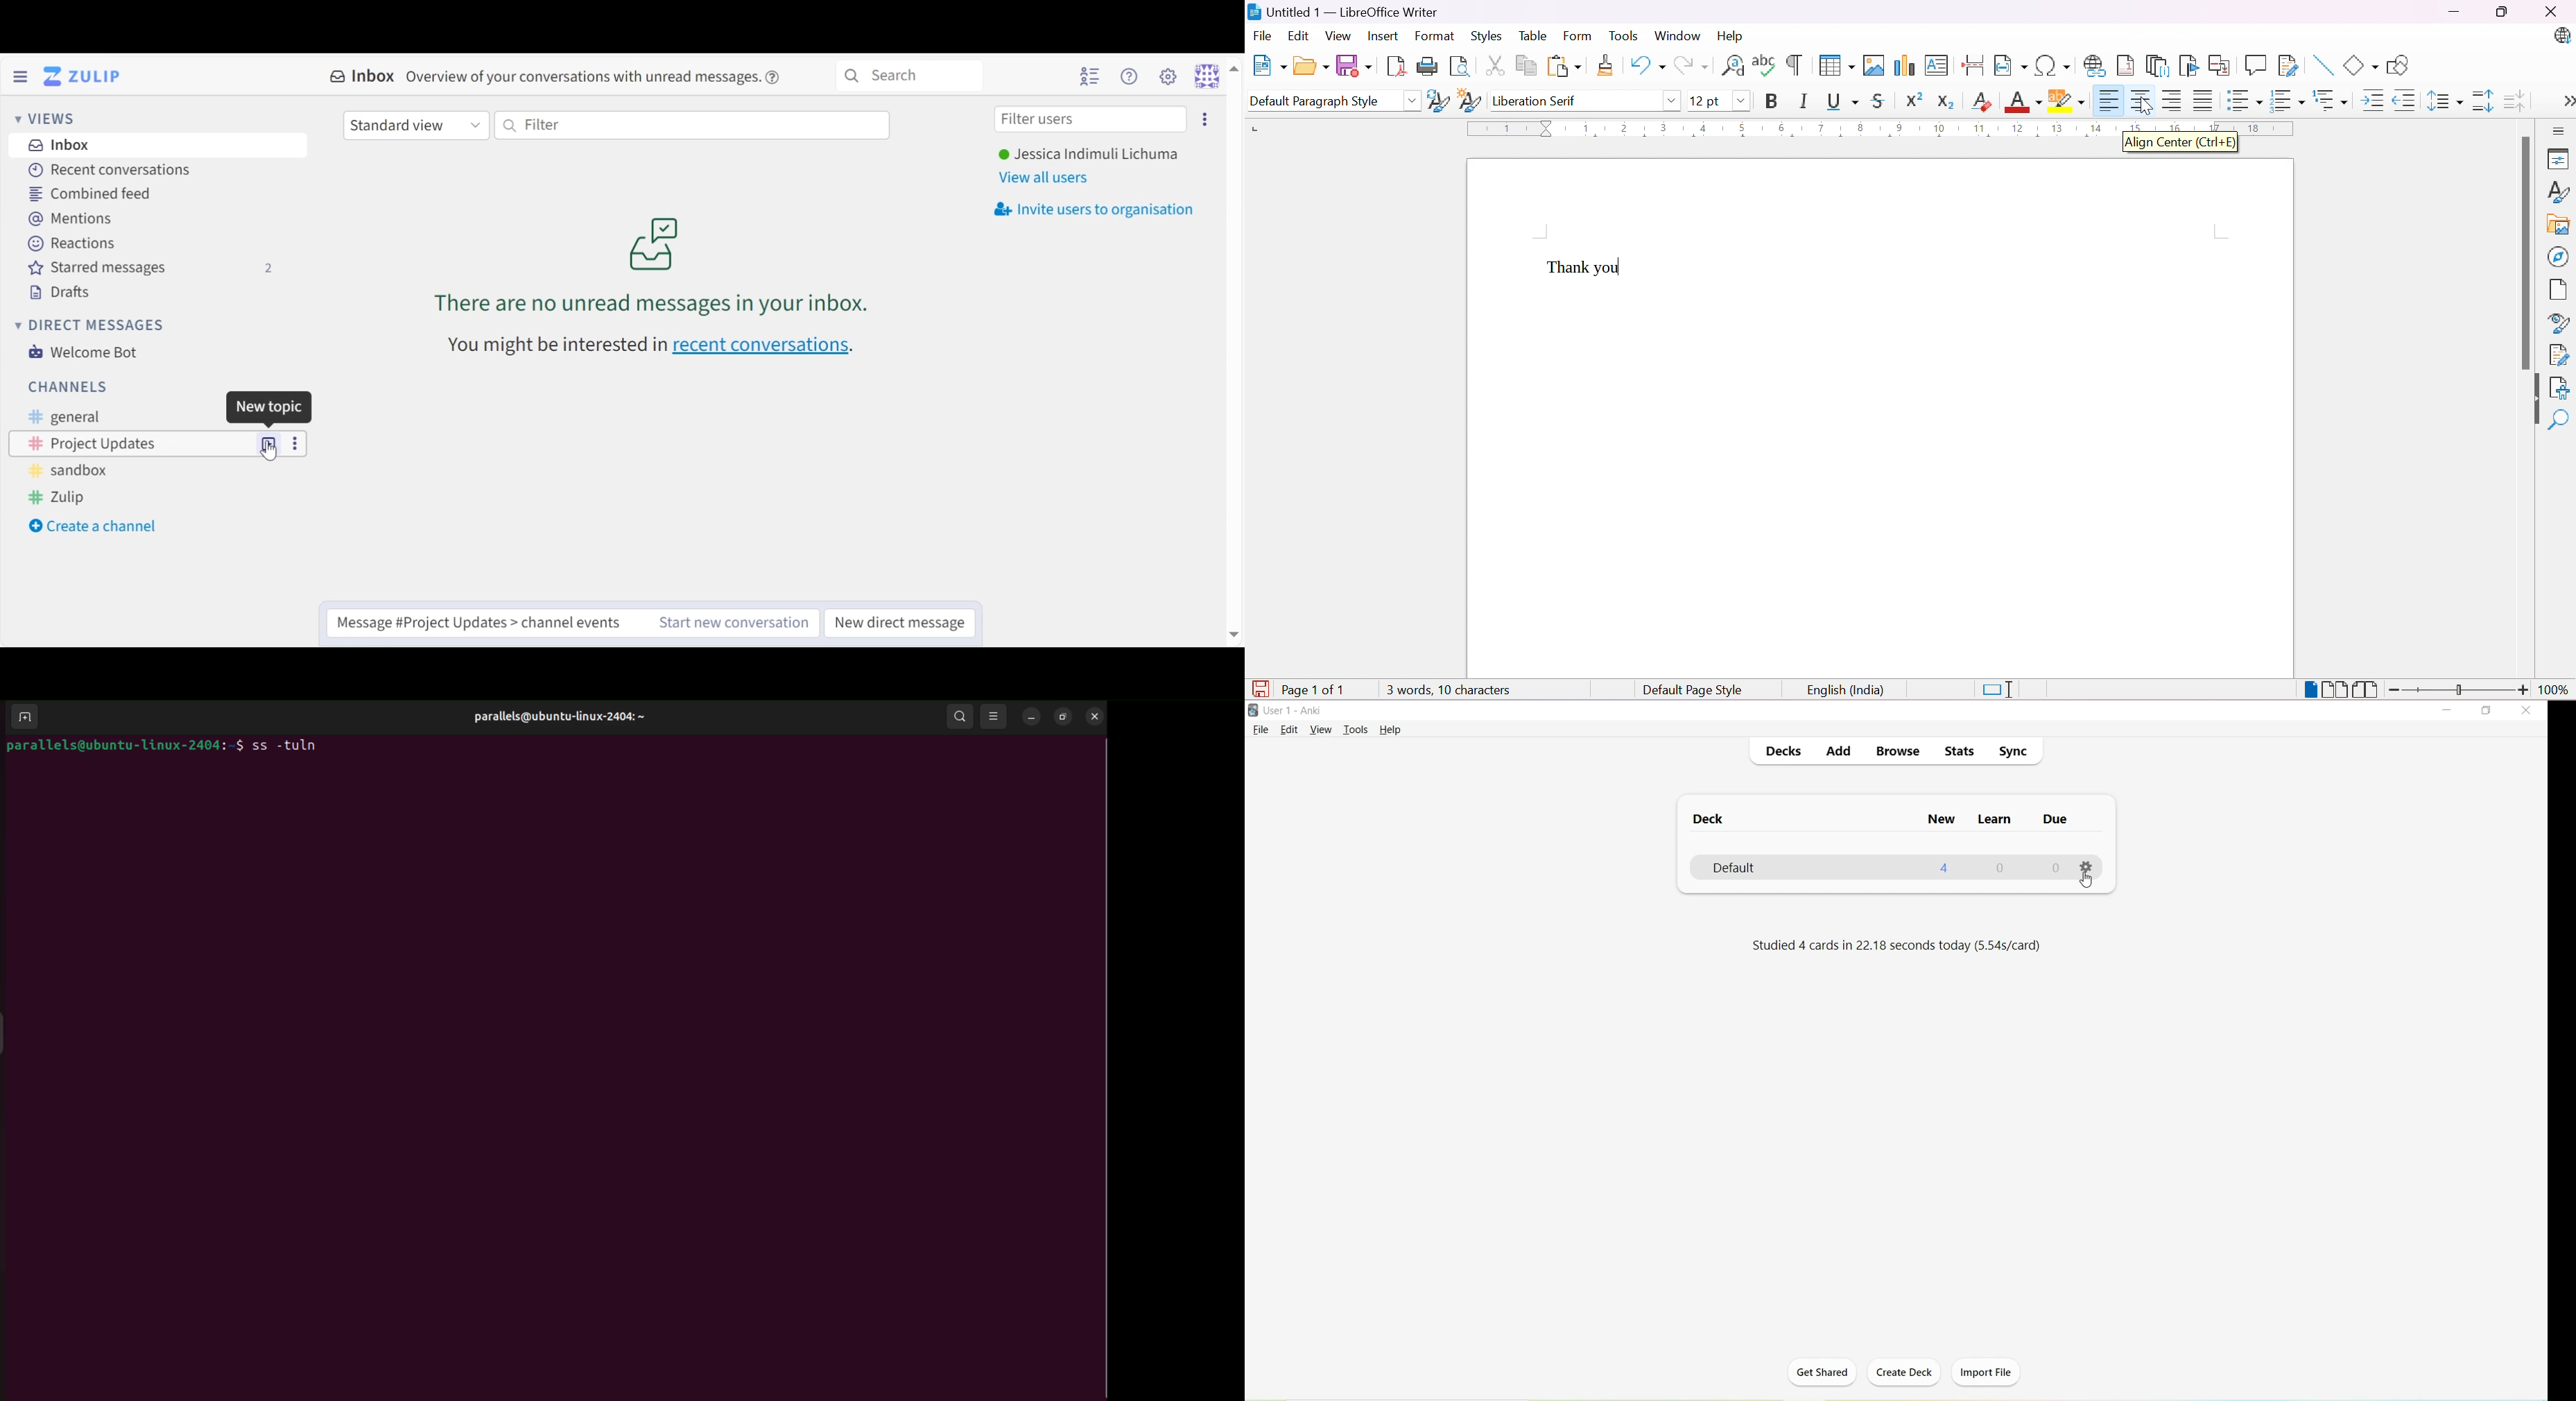 The width and height of the screenshot is (2576, 1428). Describe the element at coordinates (95, 527) in the screenshot. I see `Create a channel` at that location.